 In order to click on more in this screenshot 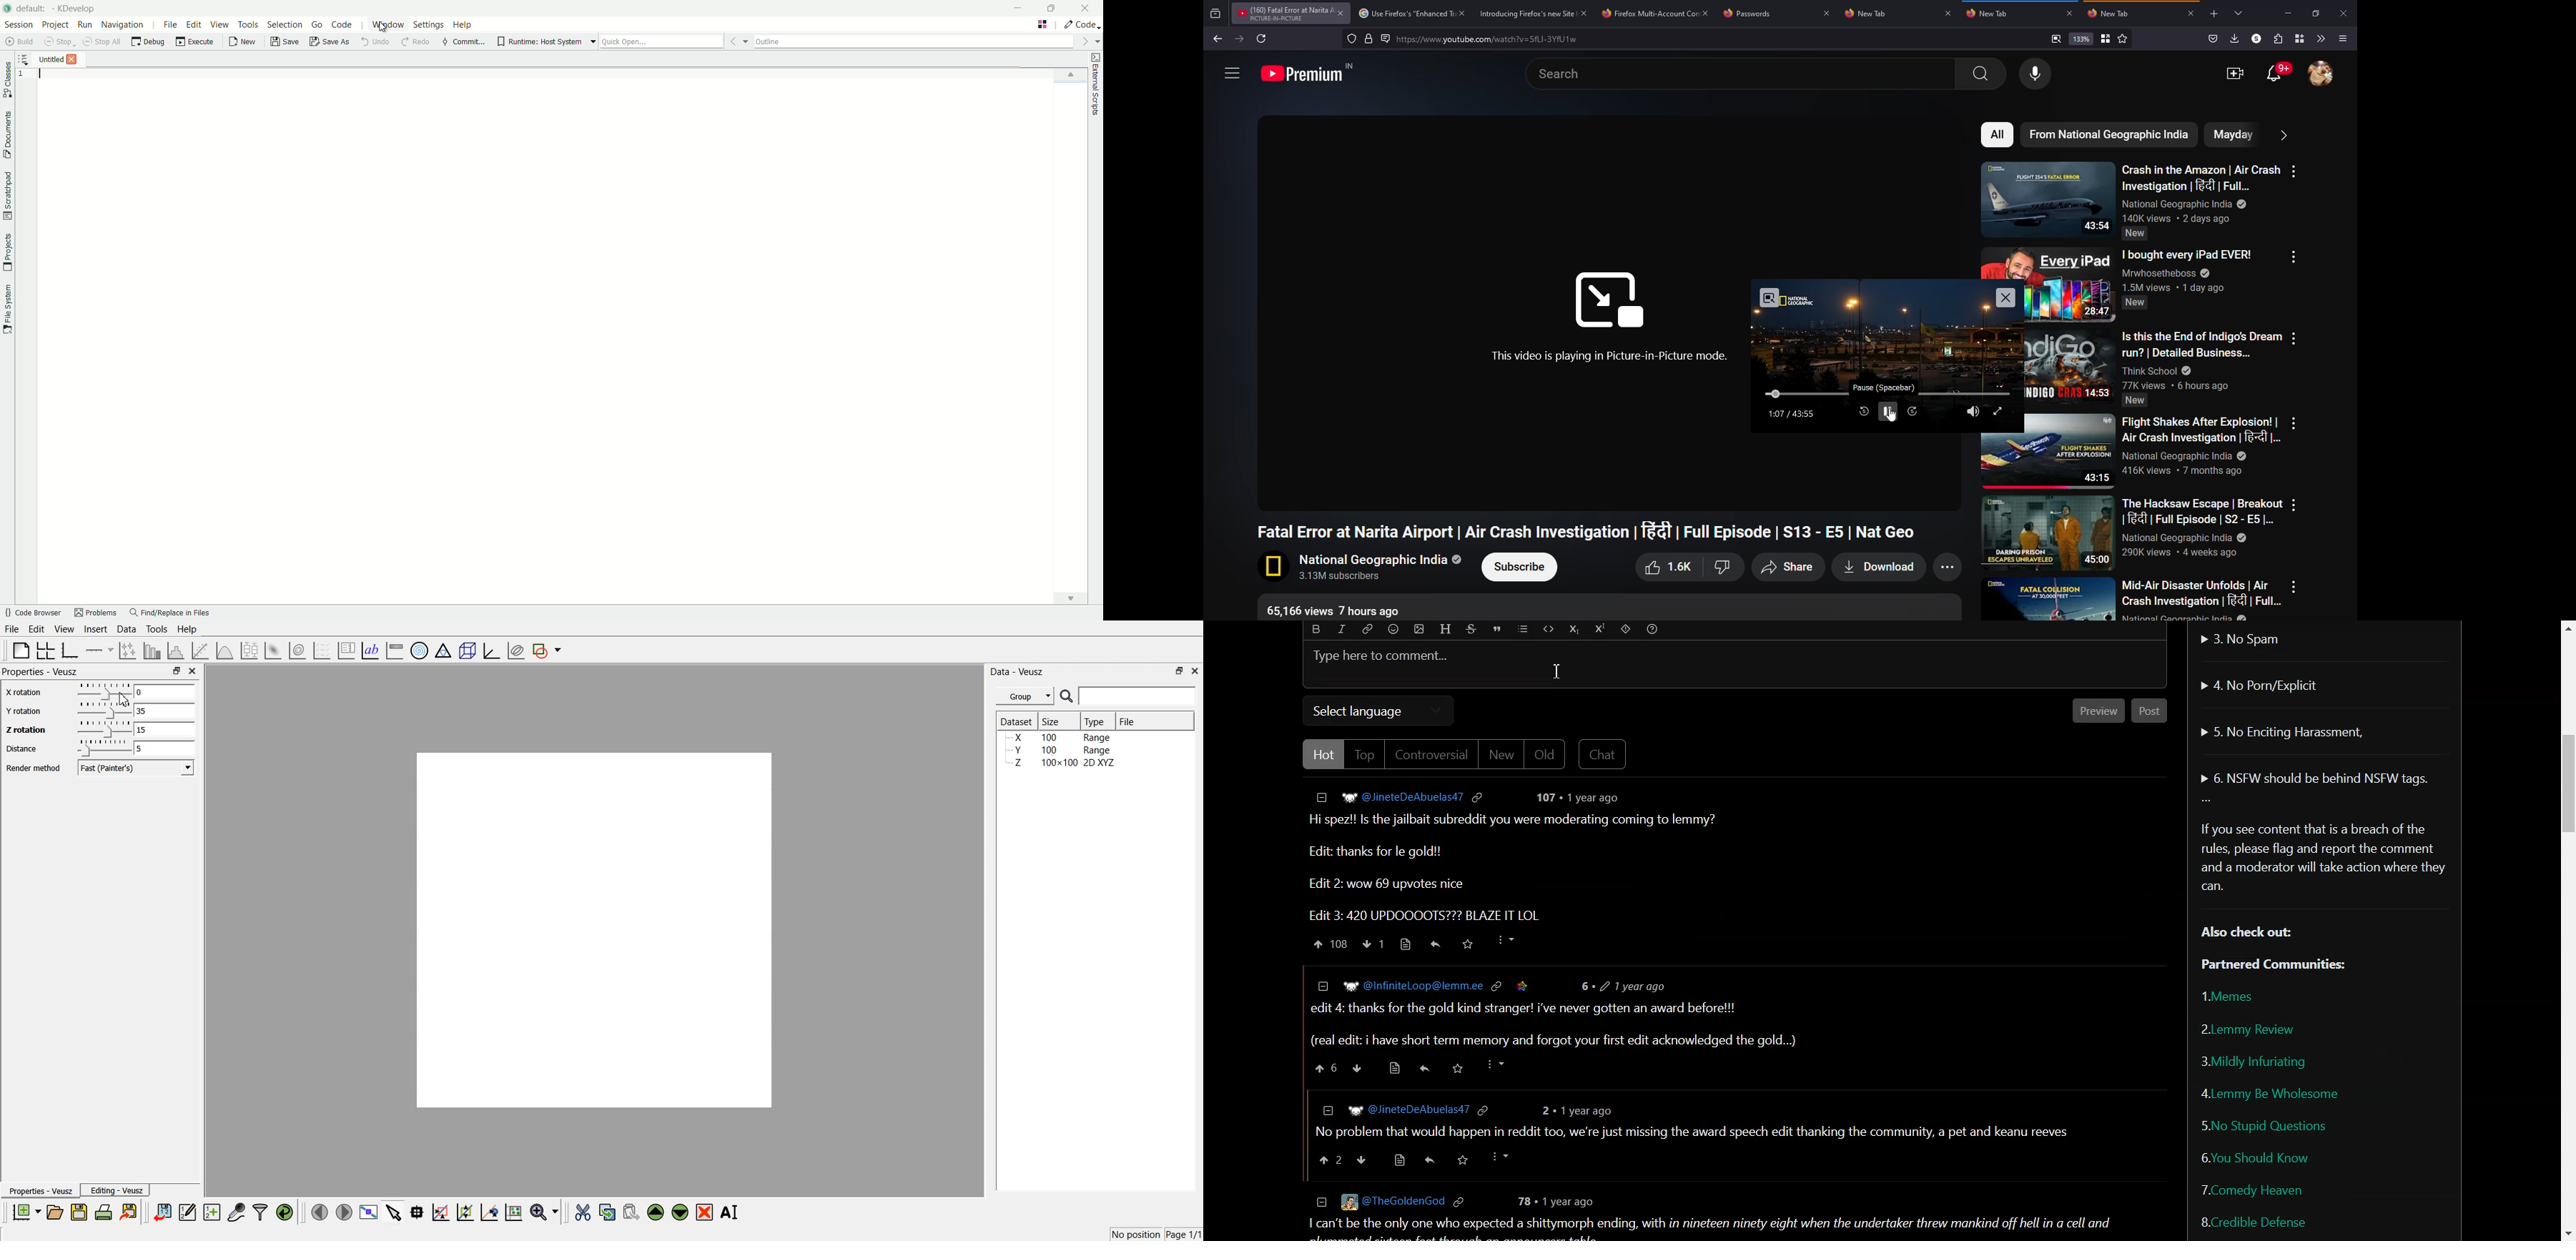, I will do `click(1231, 72)`.